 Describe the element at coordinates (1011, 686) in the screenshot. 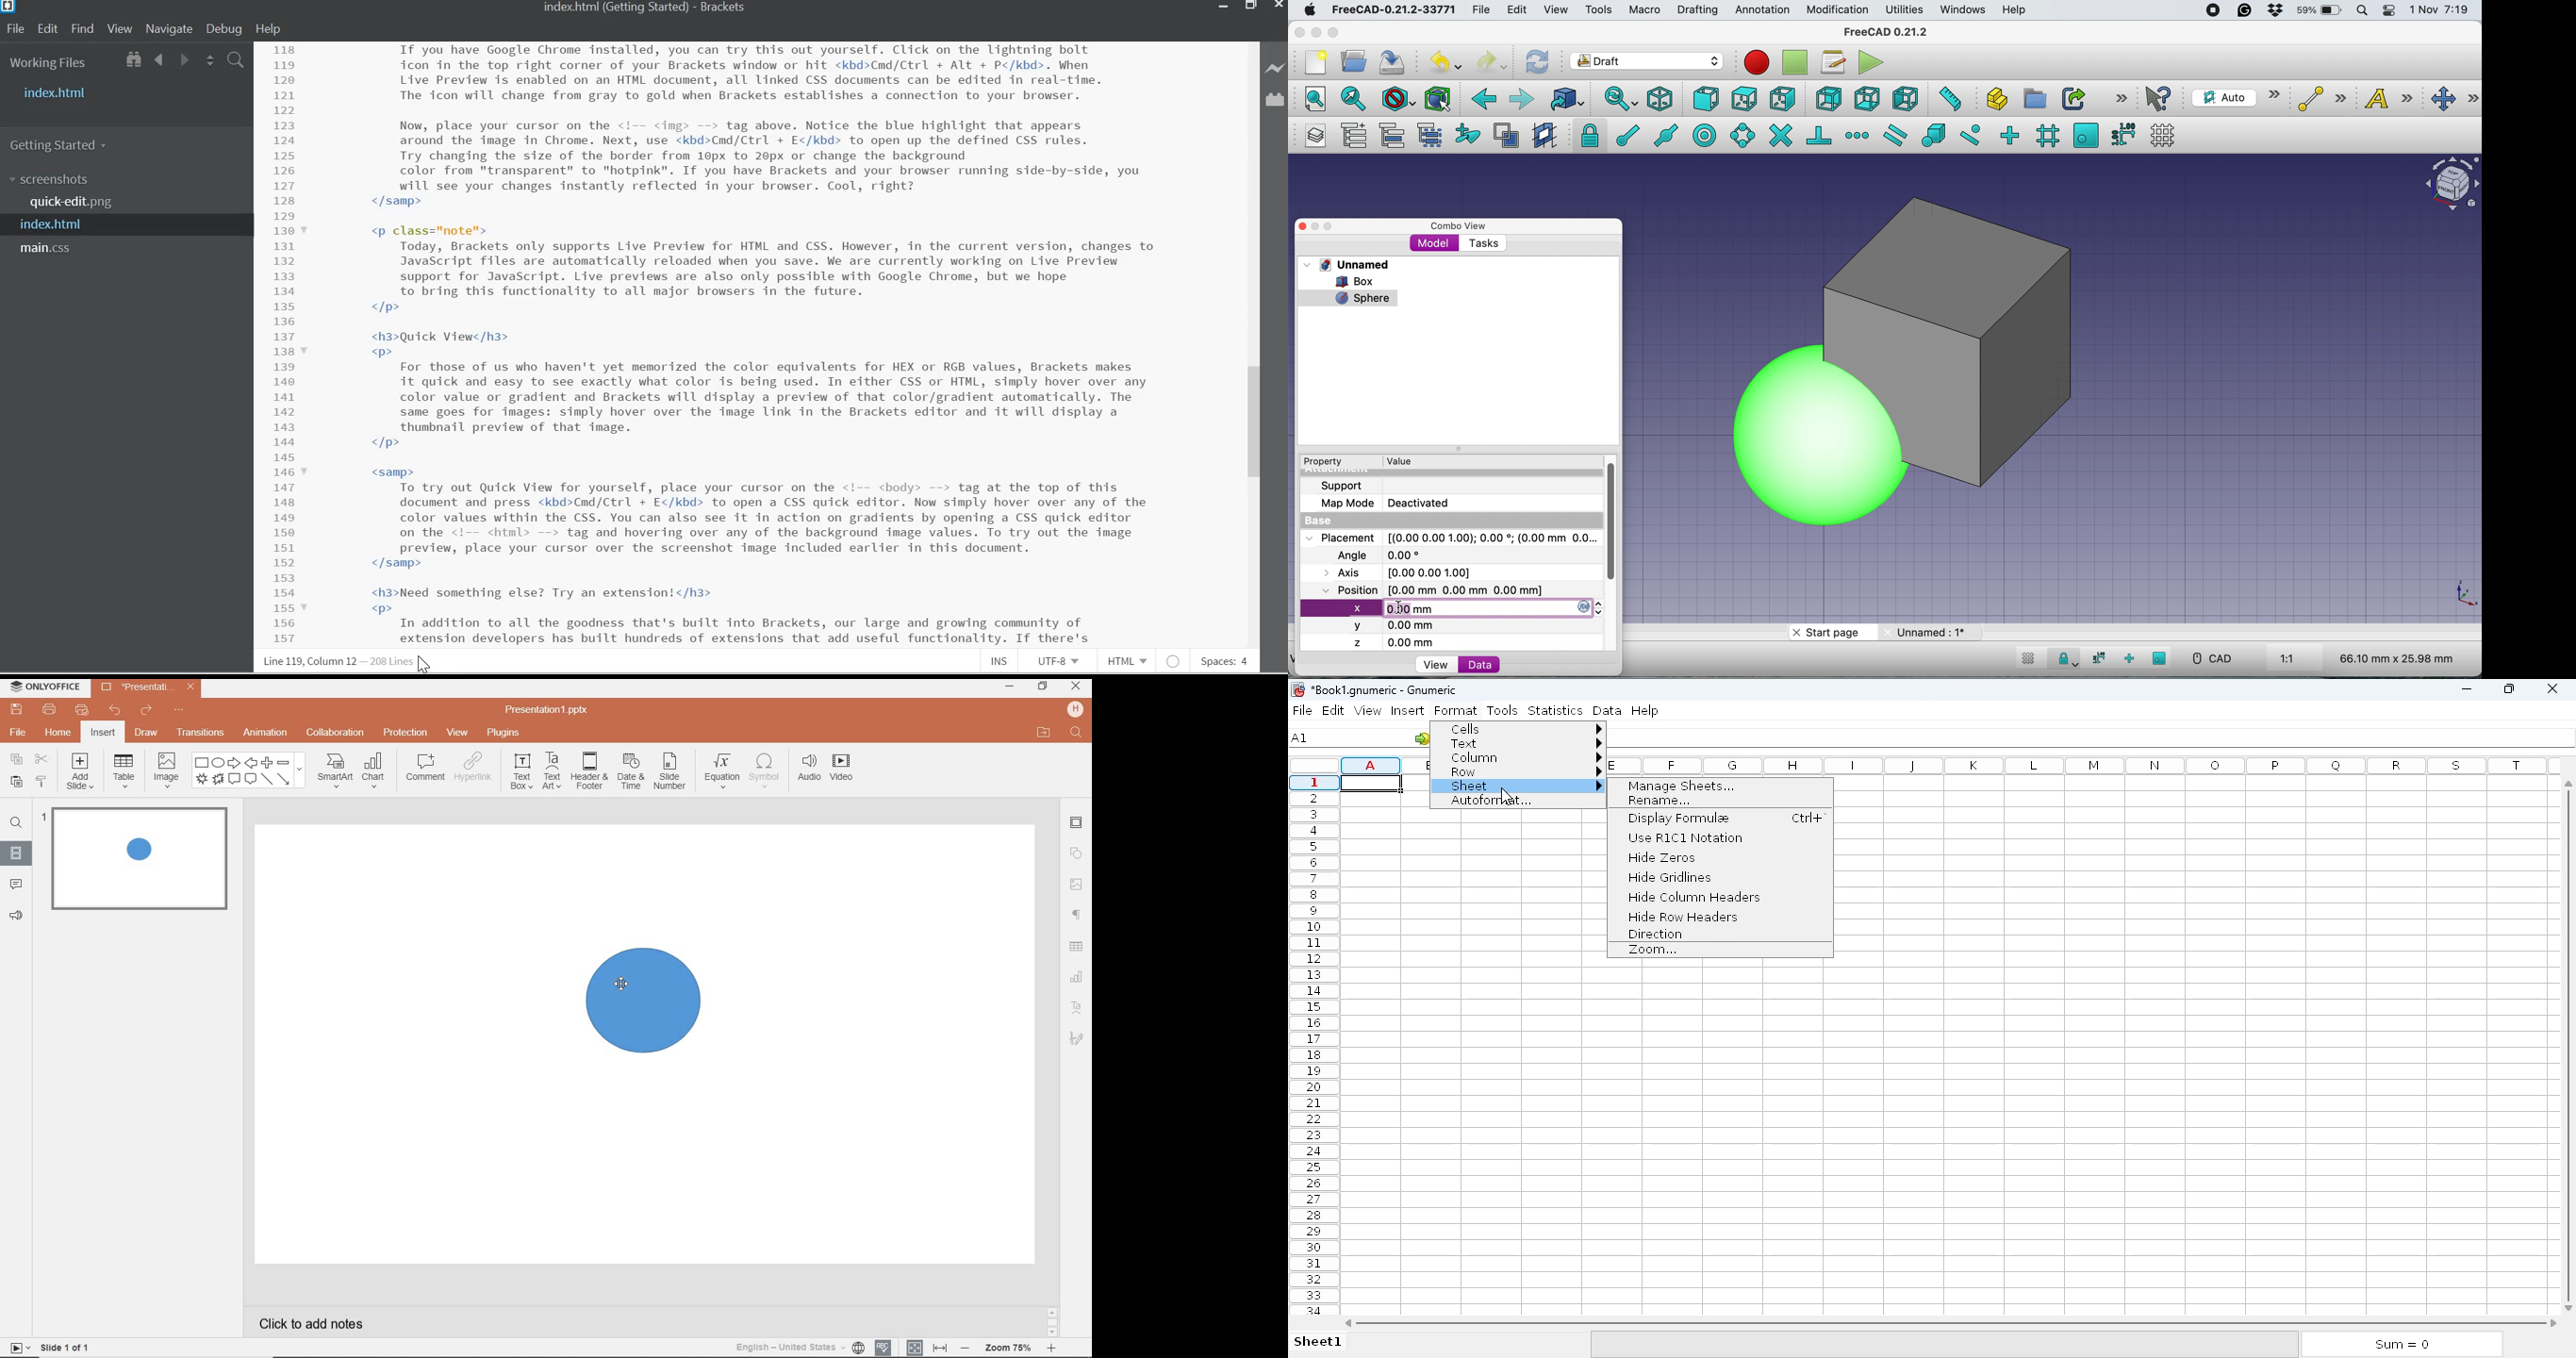

I see `minimize` at that location.